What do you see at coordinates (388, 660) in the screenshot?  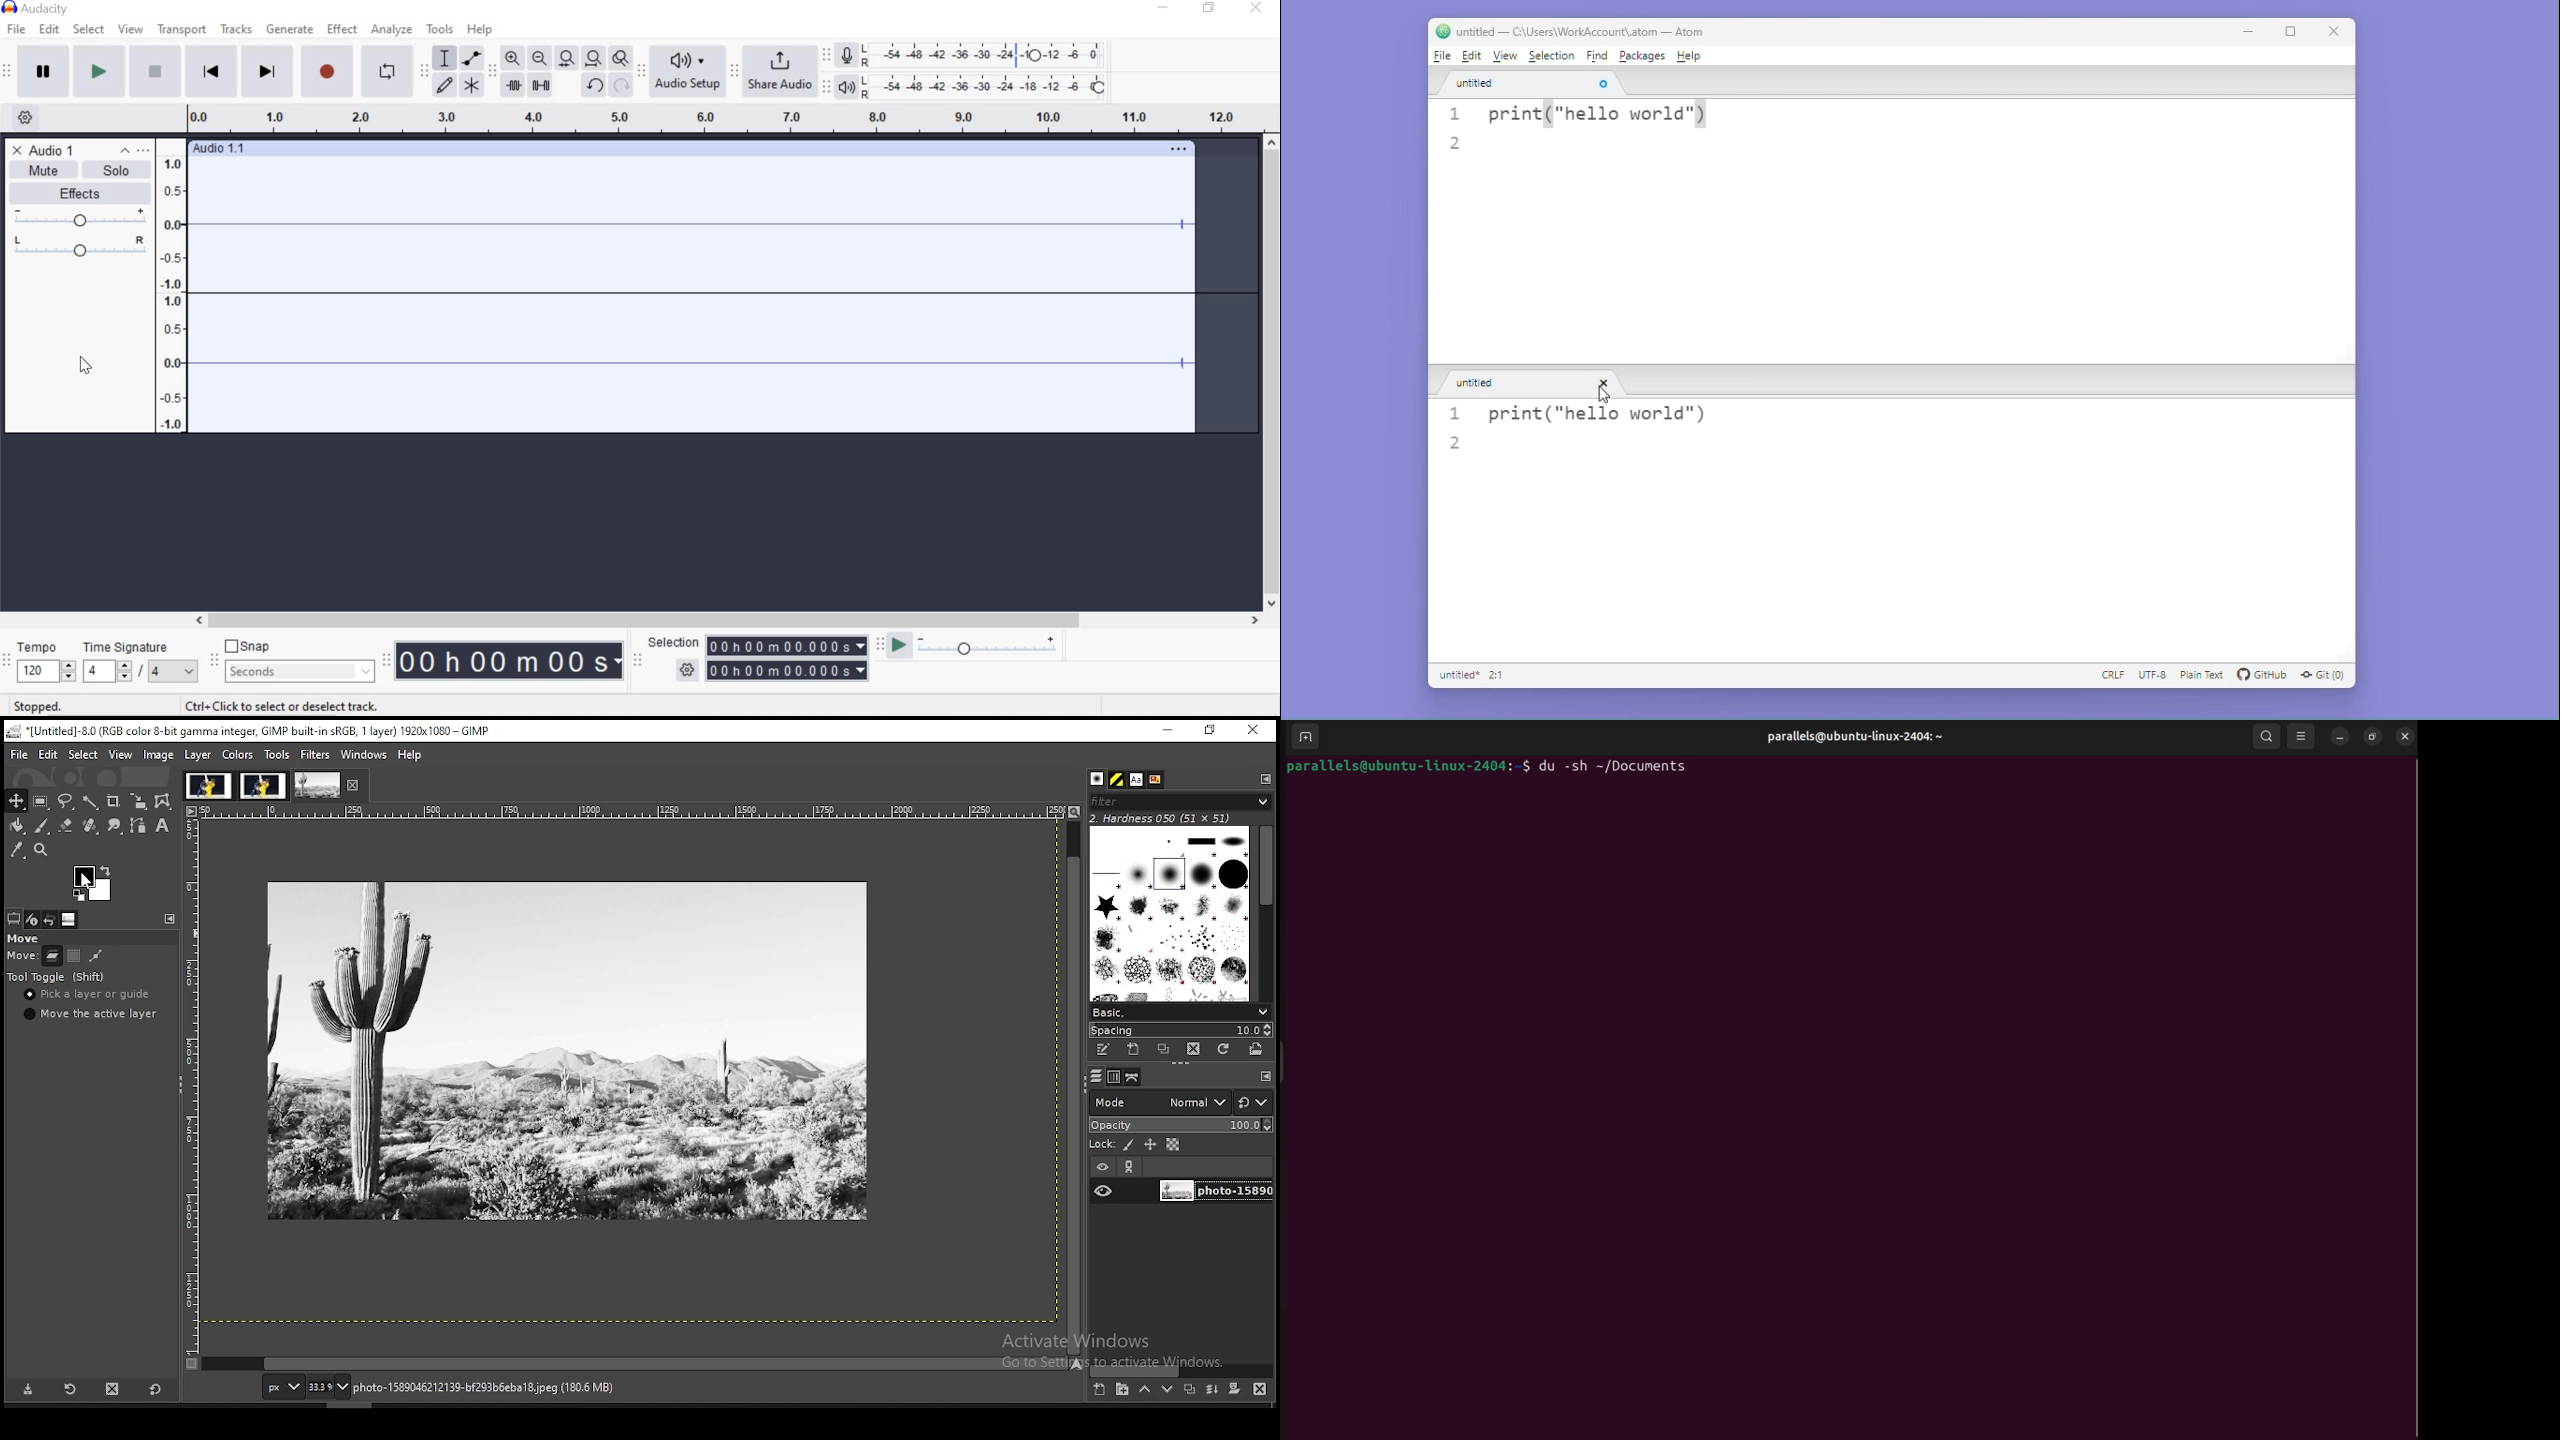 I see `Time toolbar` at bounding box center [388, 660].